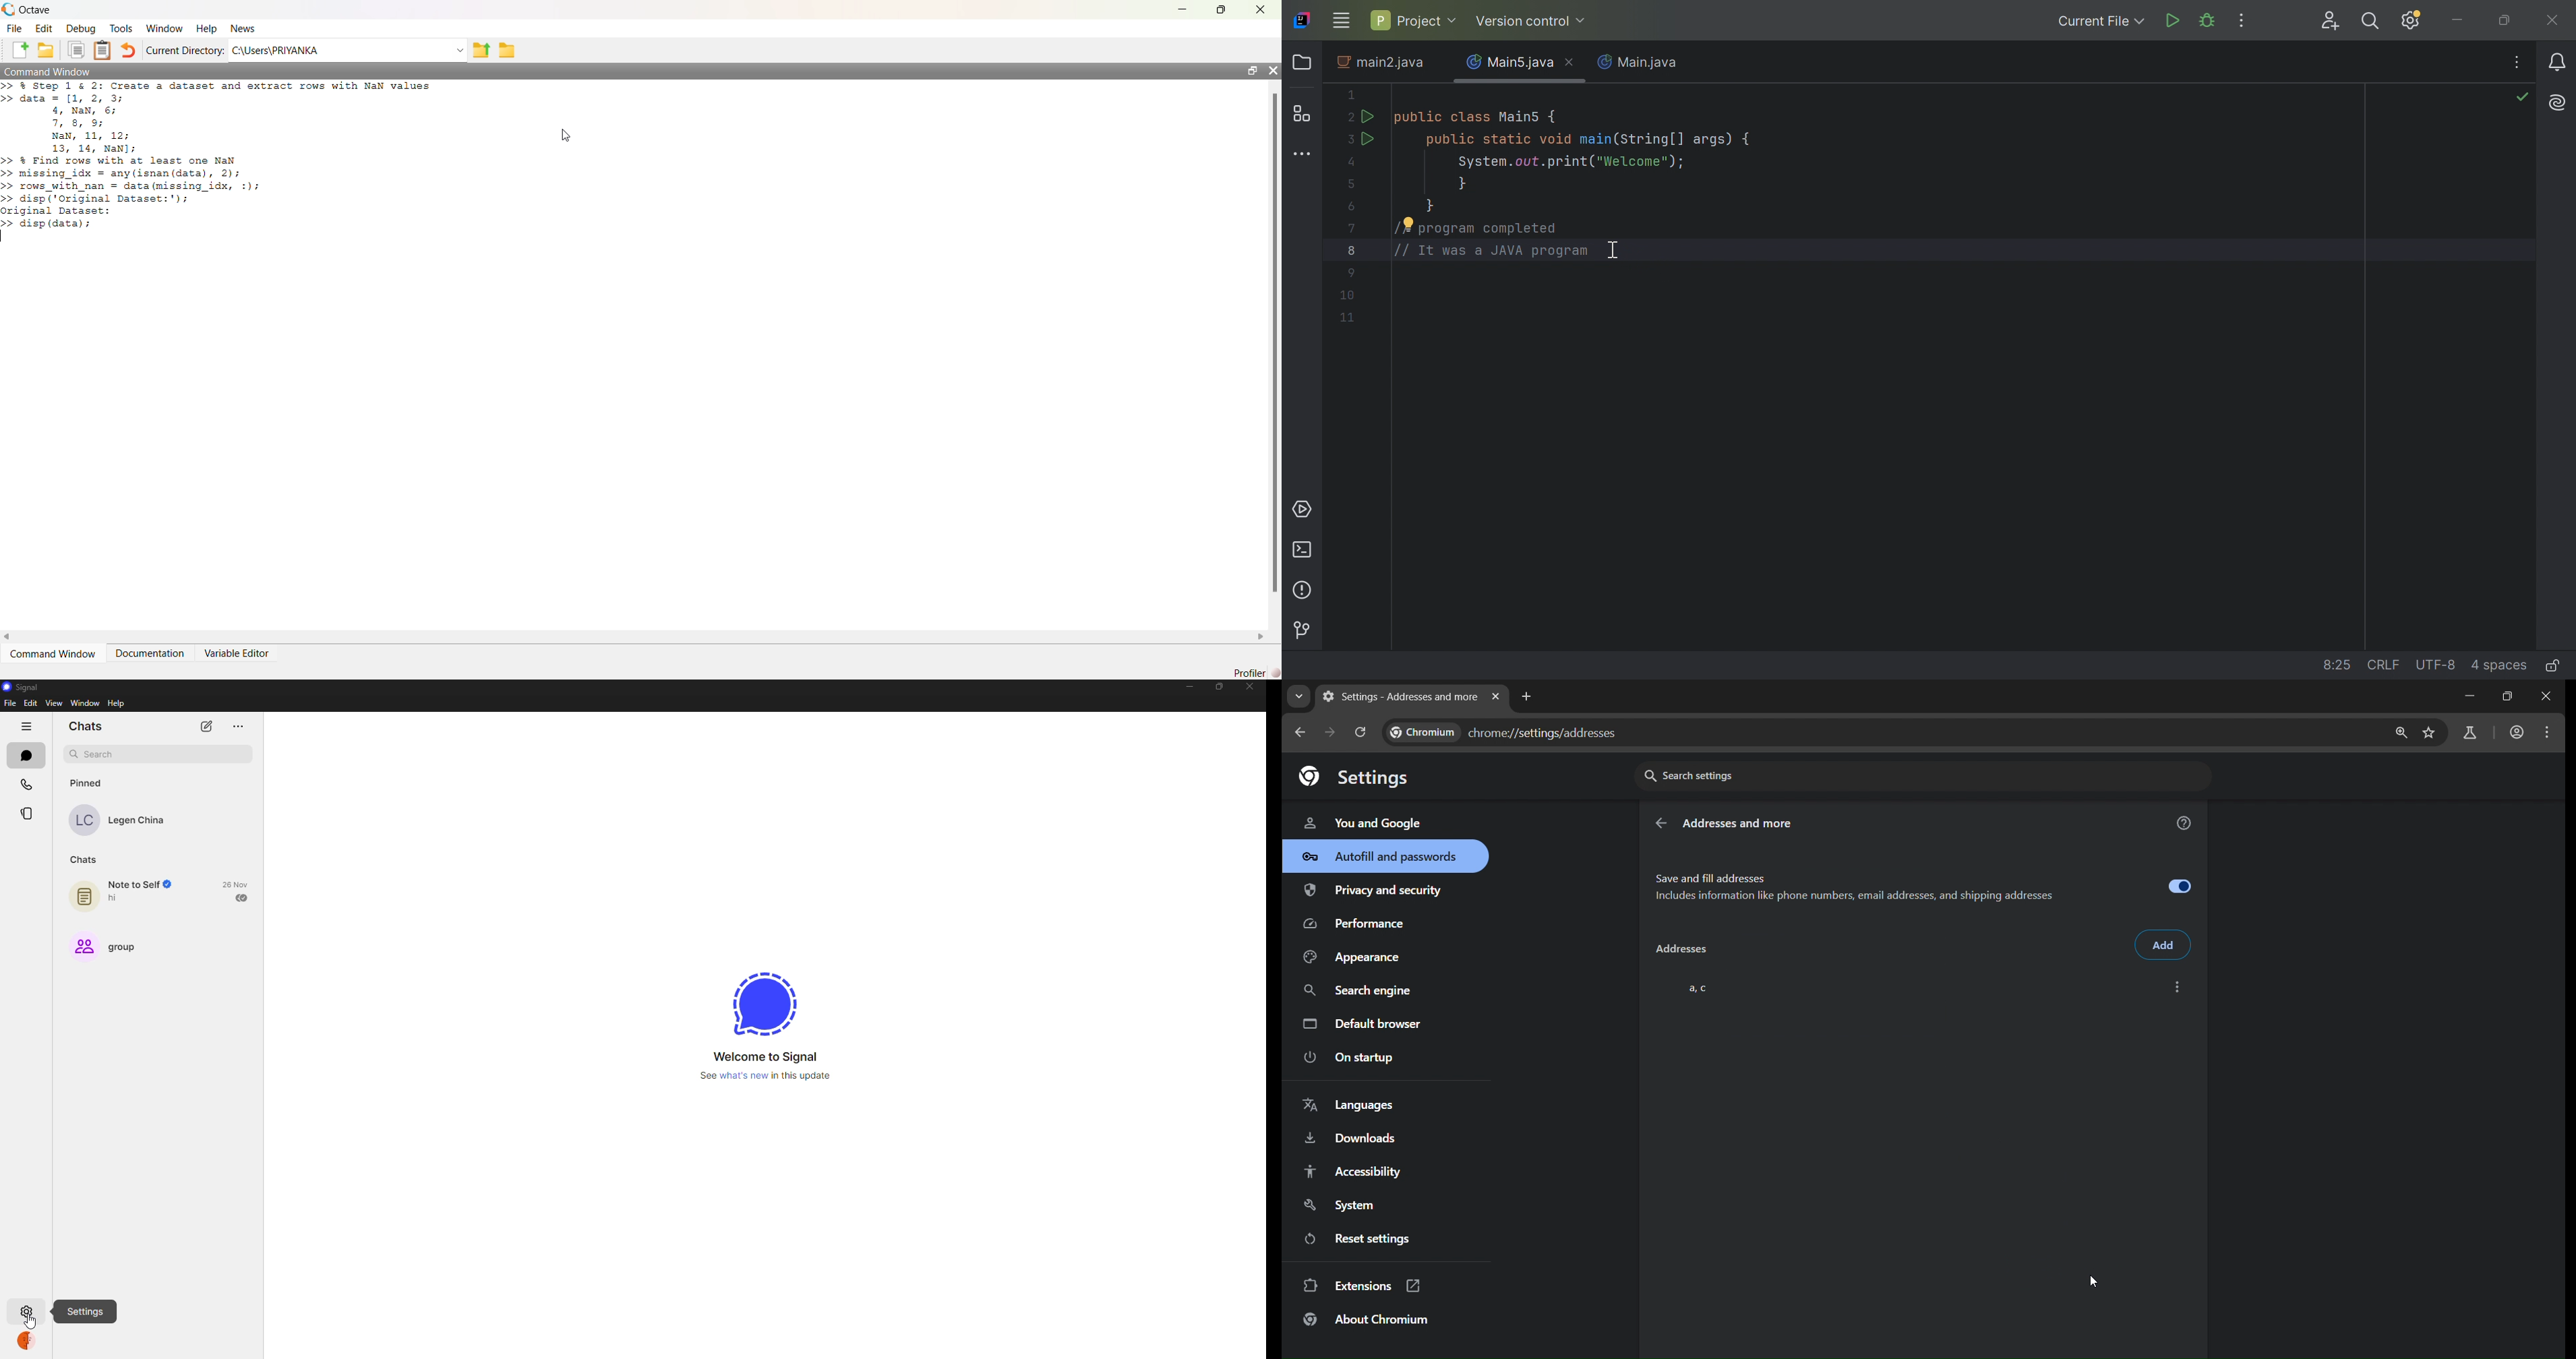 This screenshot has width=2576, height=1372. What do you see at coordinates (1642, 63) in the screenshot?
I see `Main.java` at bounding box center [1642, 63].